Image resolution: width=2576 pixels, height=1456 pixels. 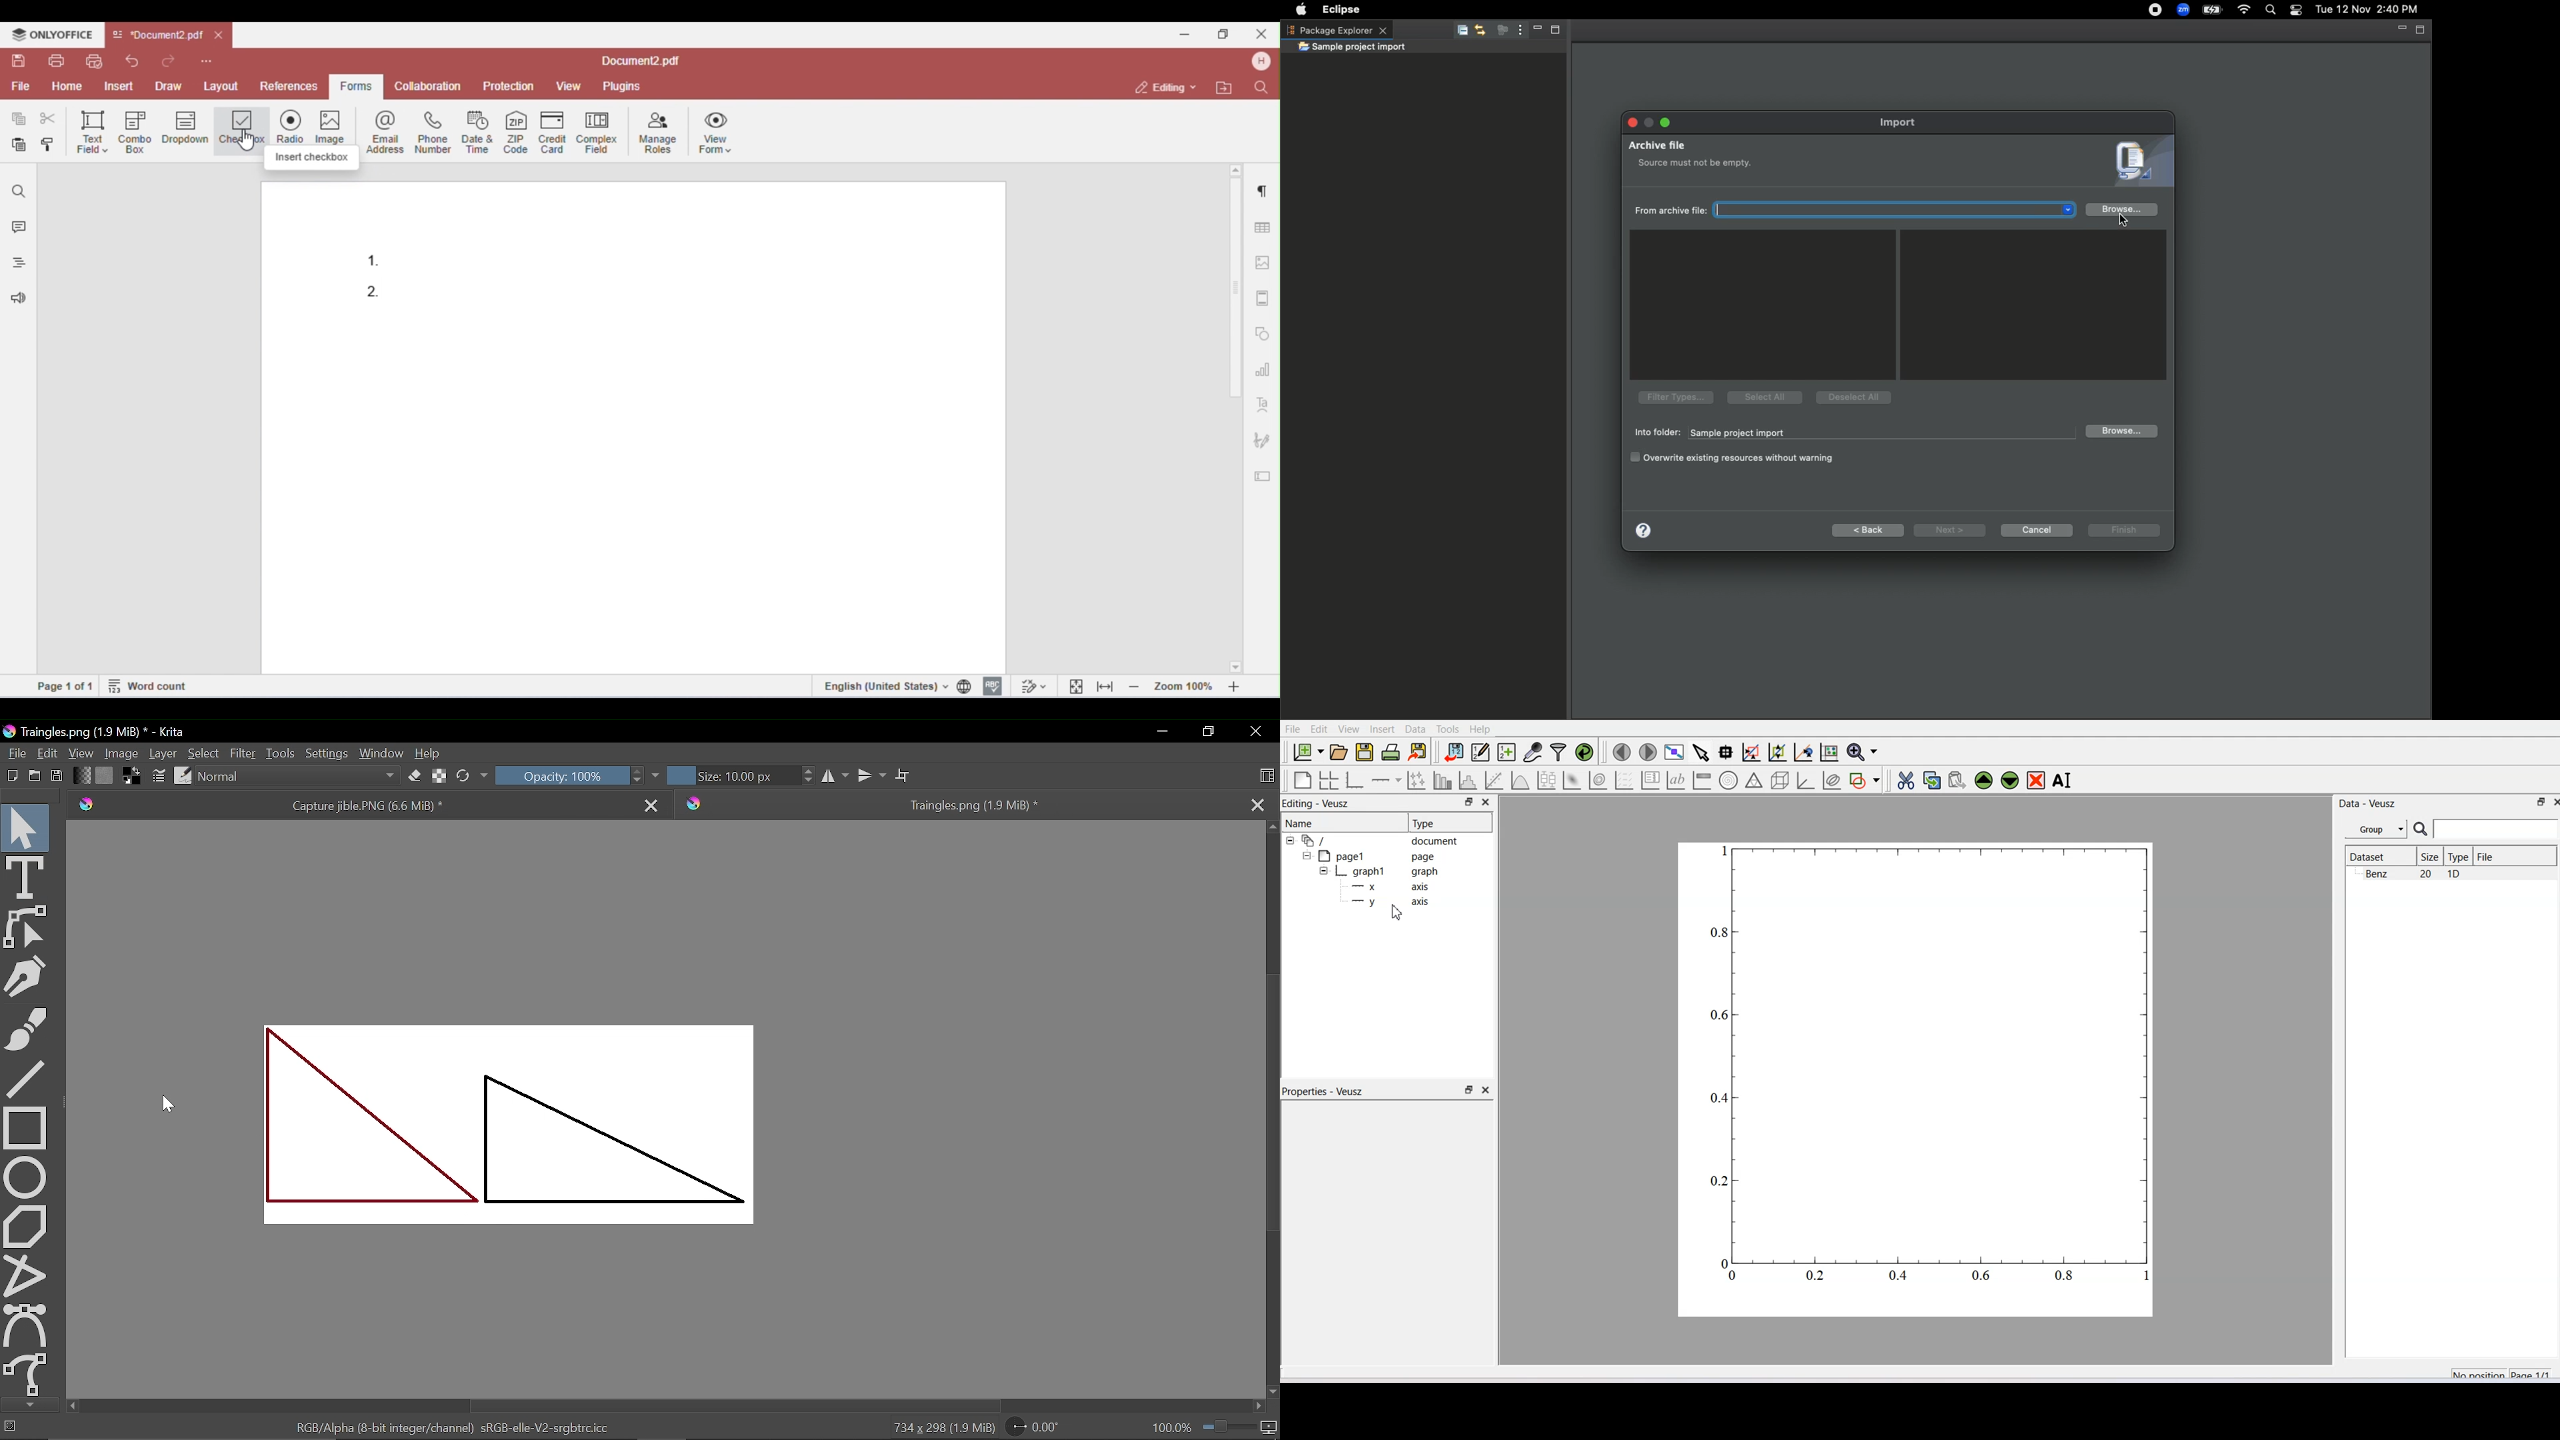 I want to click on Close tab, so click(x=1258, y=804).